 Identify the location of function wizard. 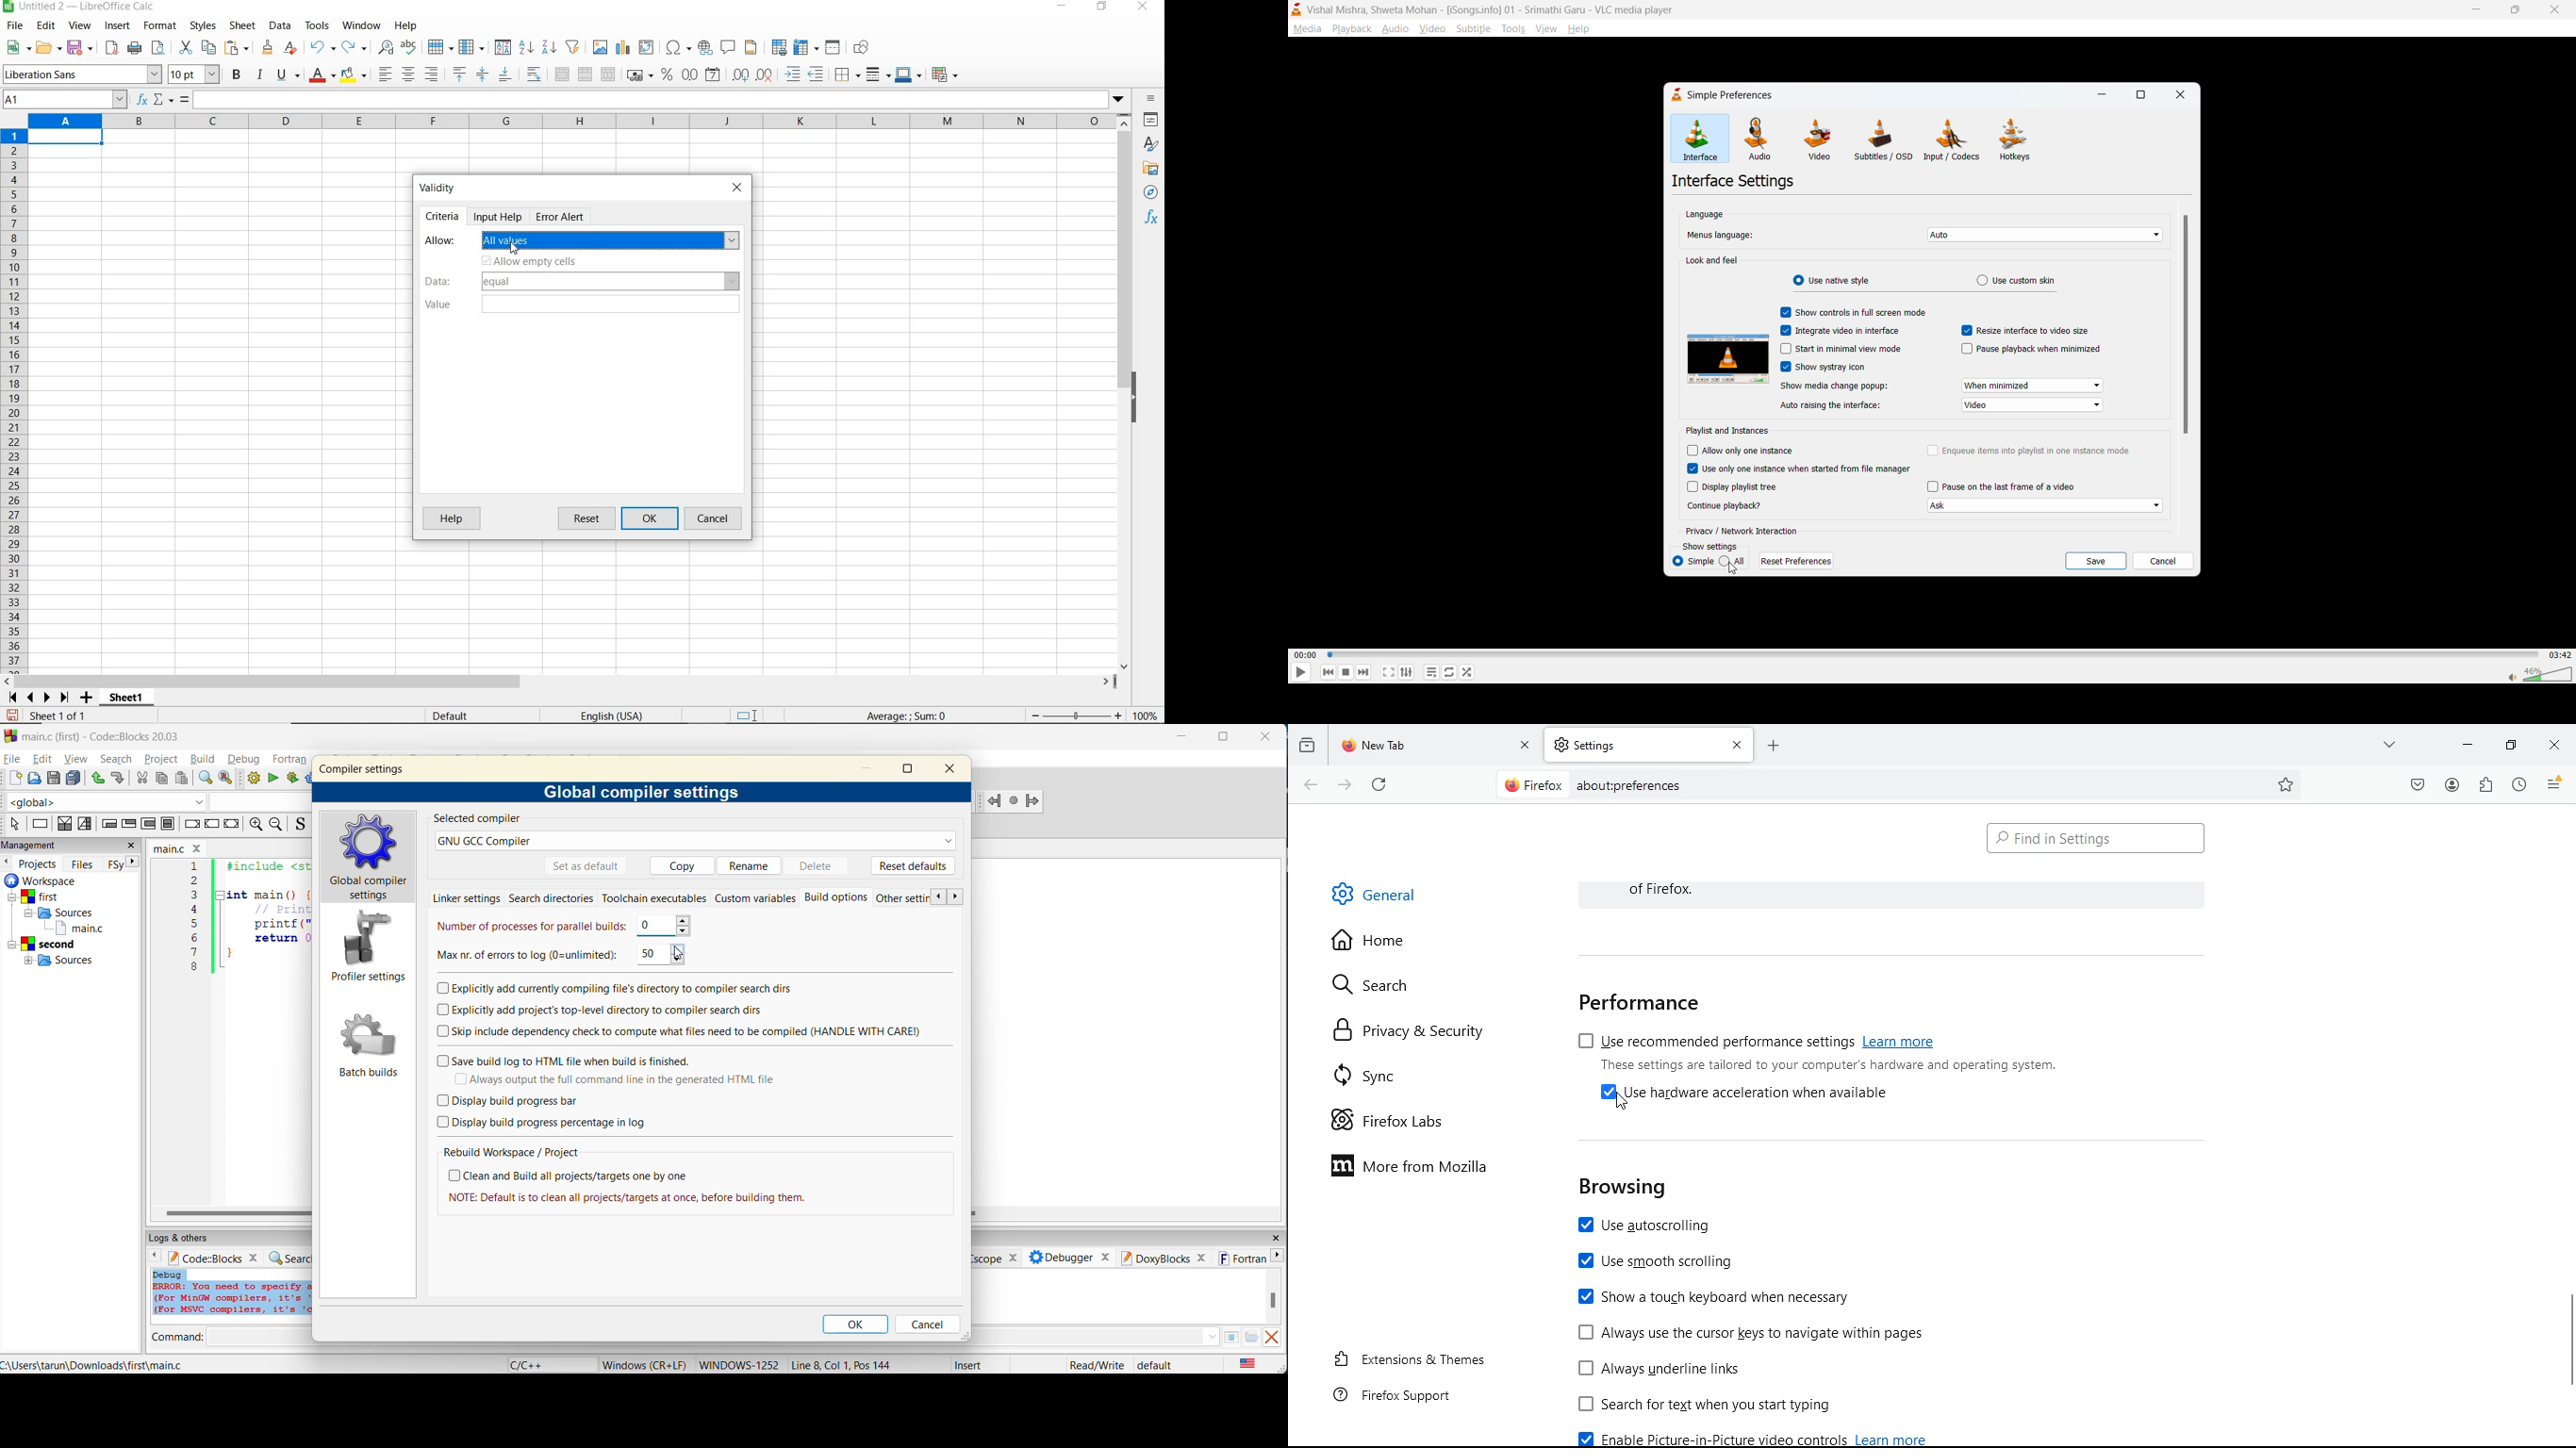
(140, 100).